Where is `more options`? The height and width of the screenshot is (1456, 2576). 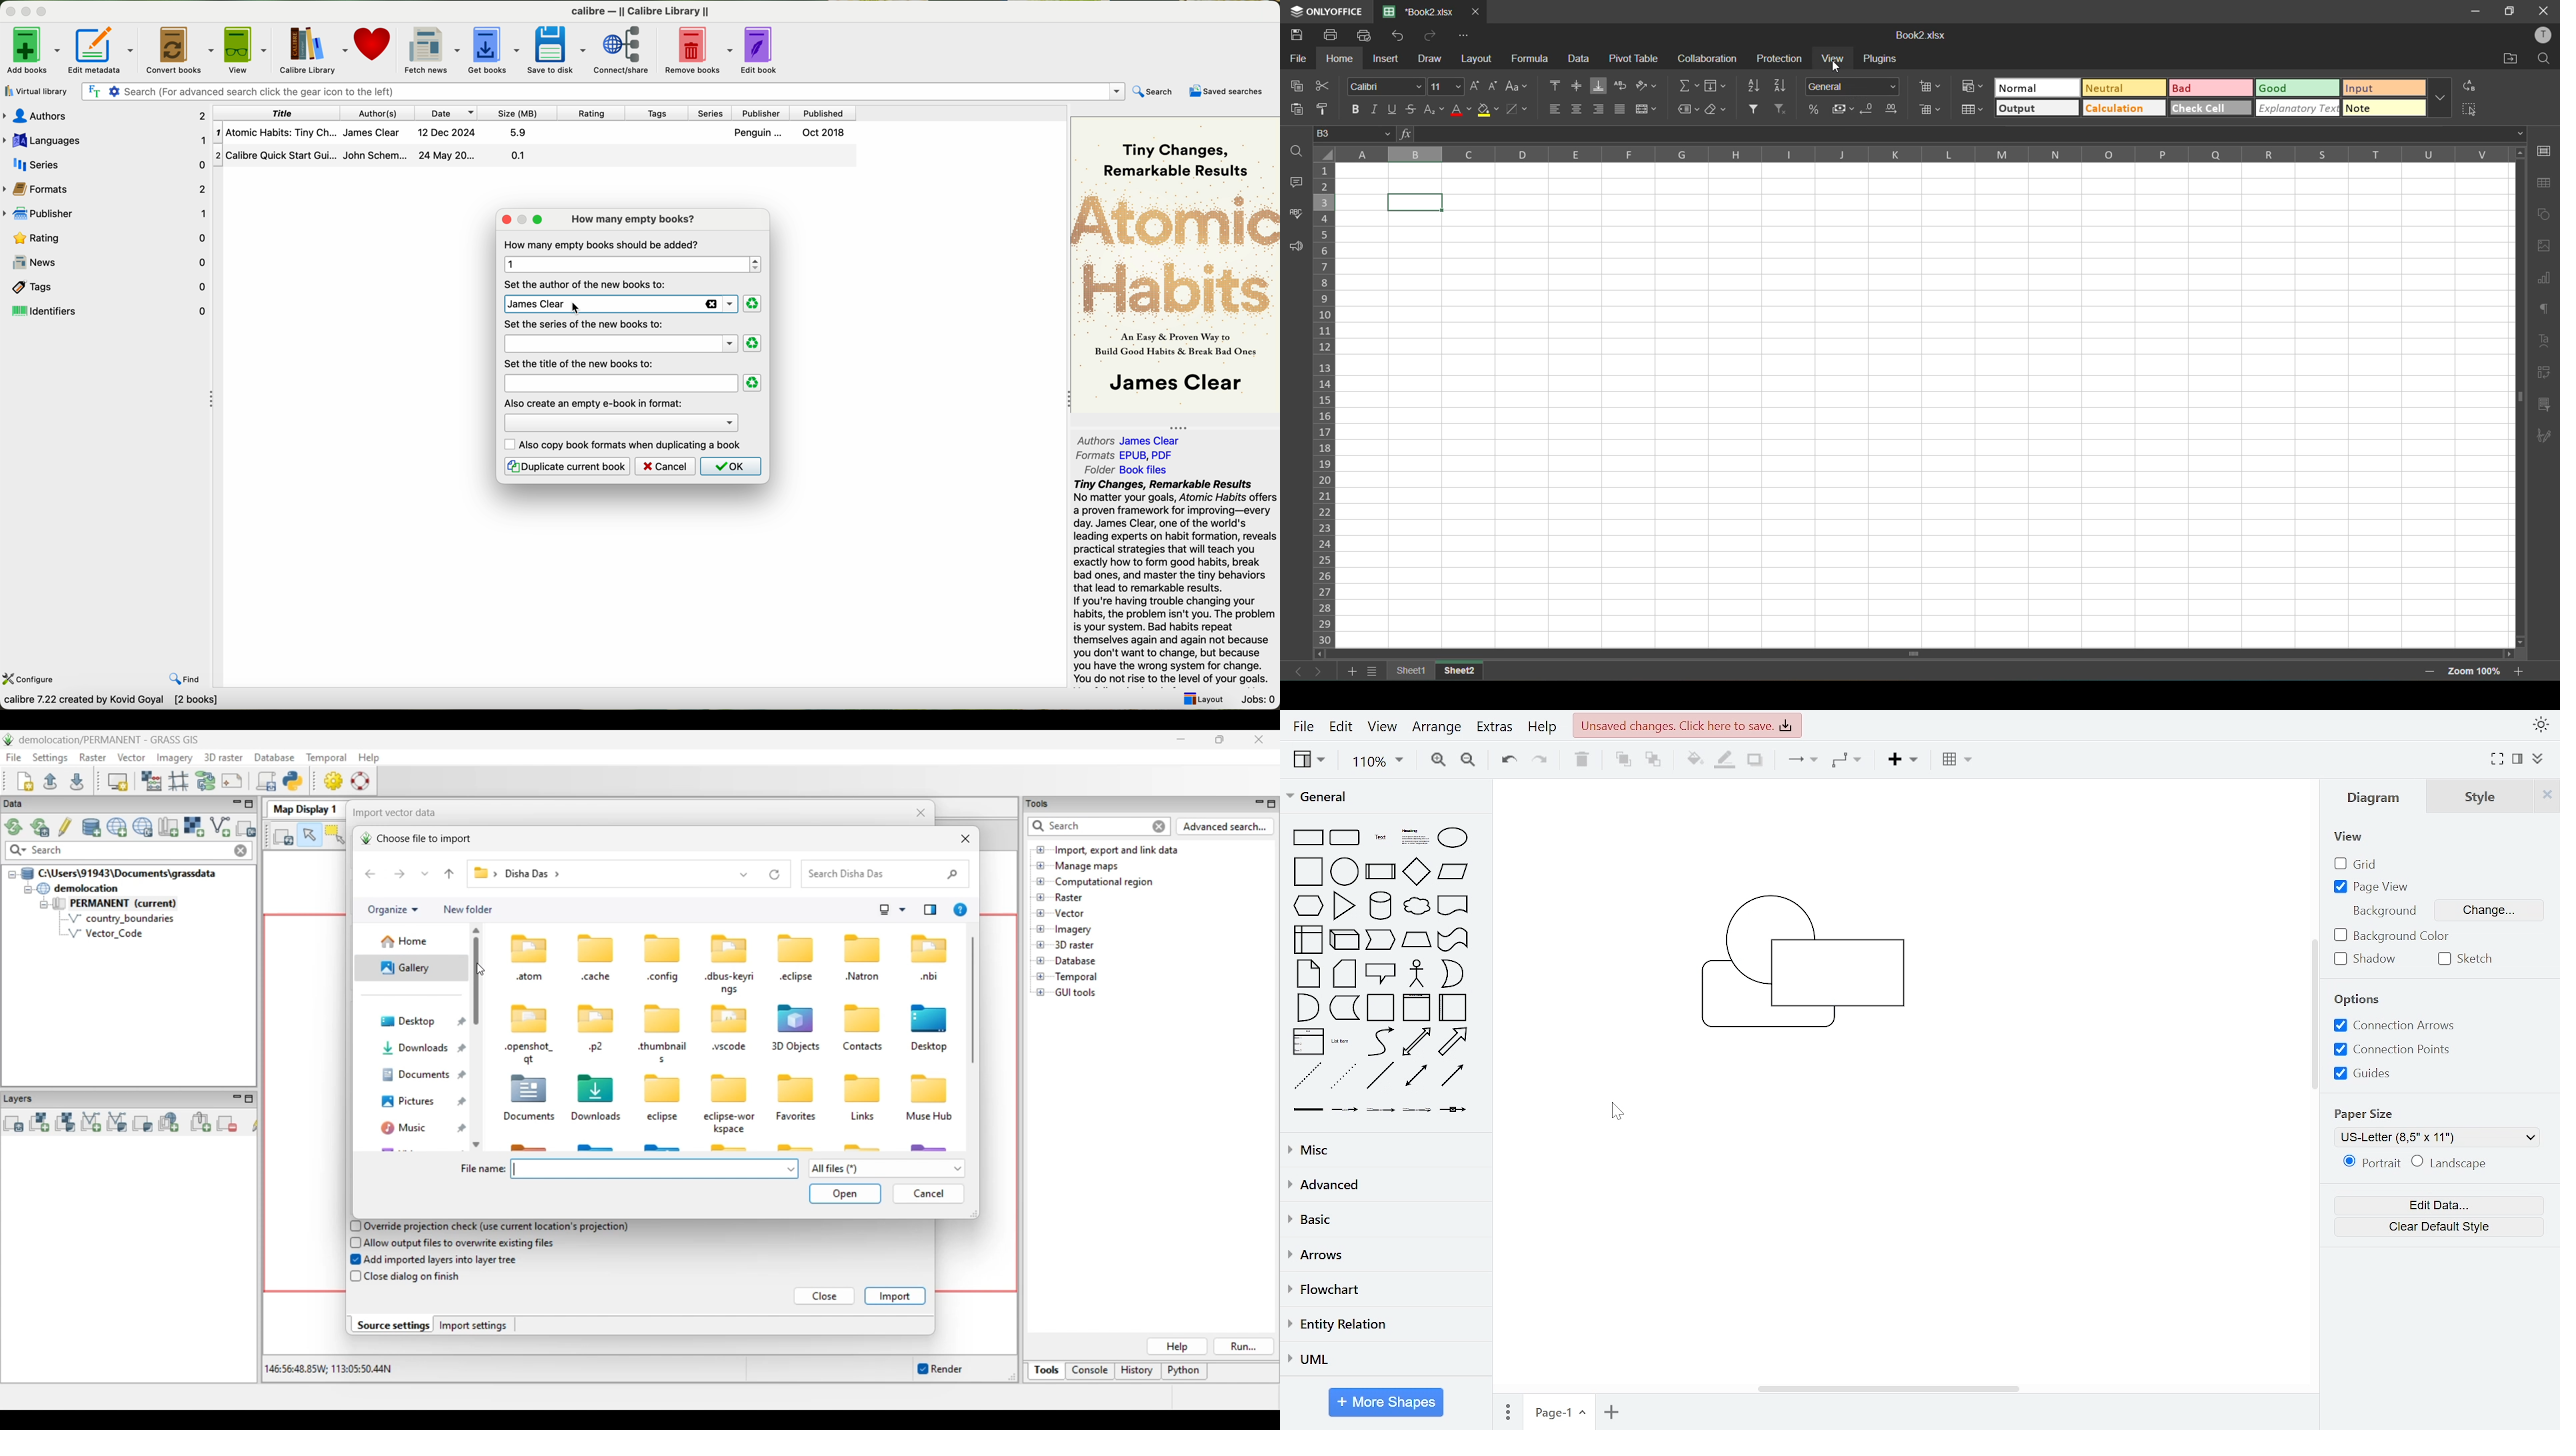
more options is located at coordinates (2443, 96).